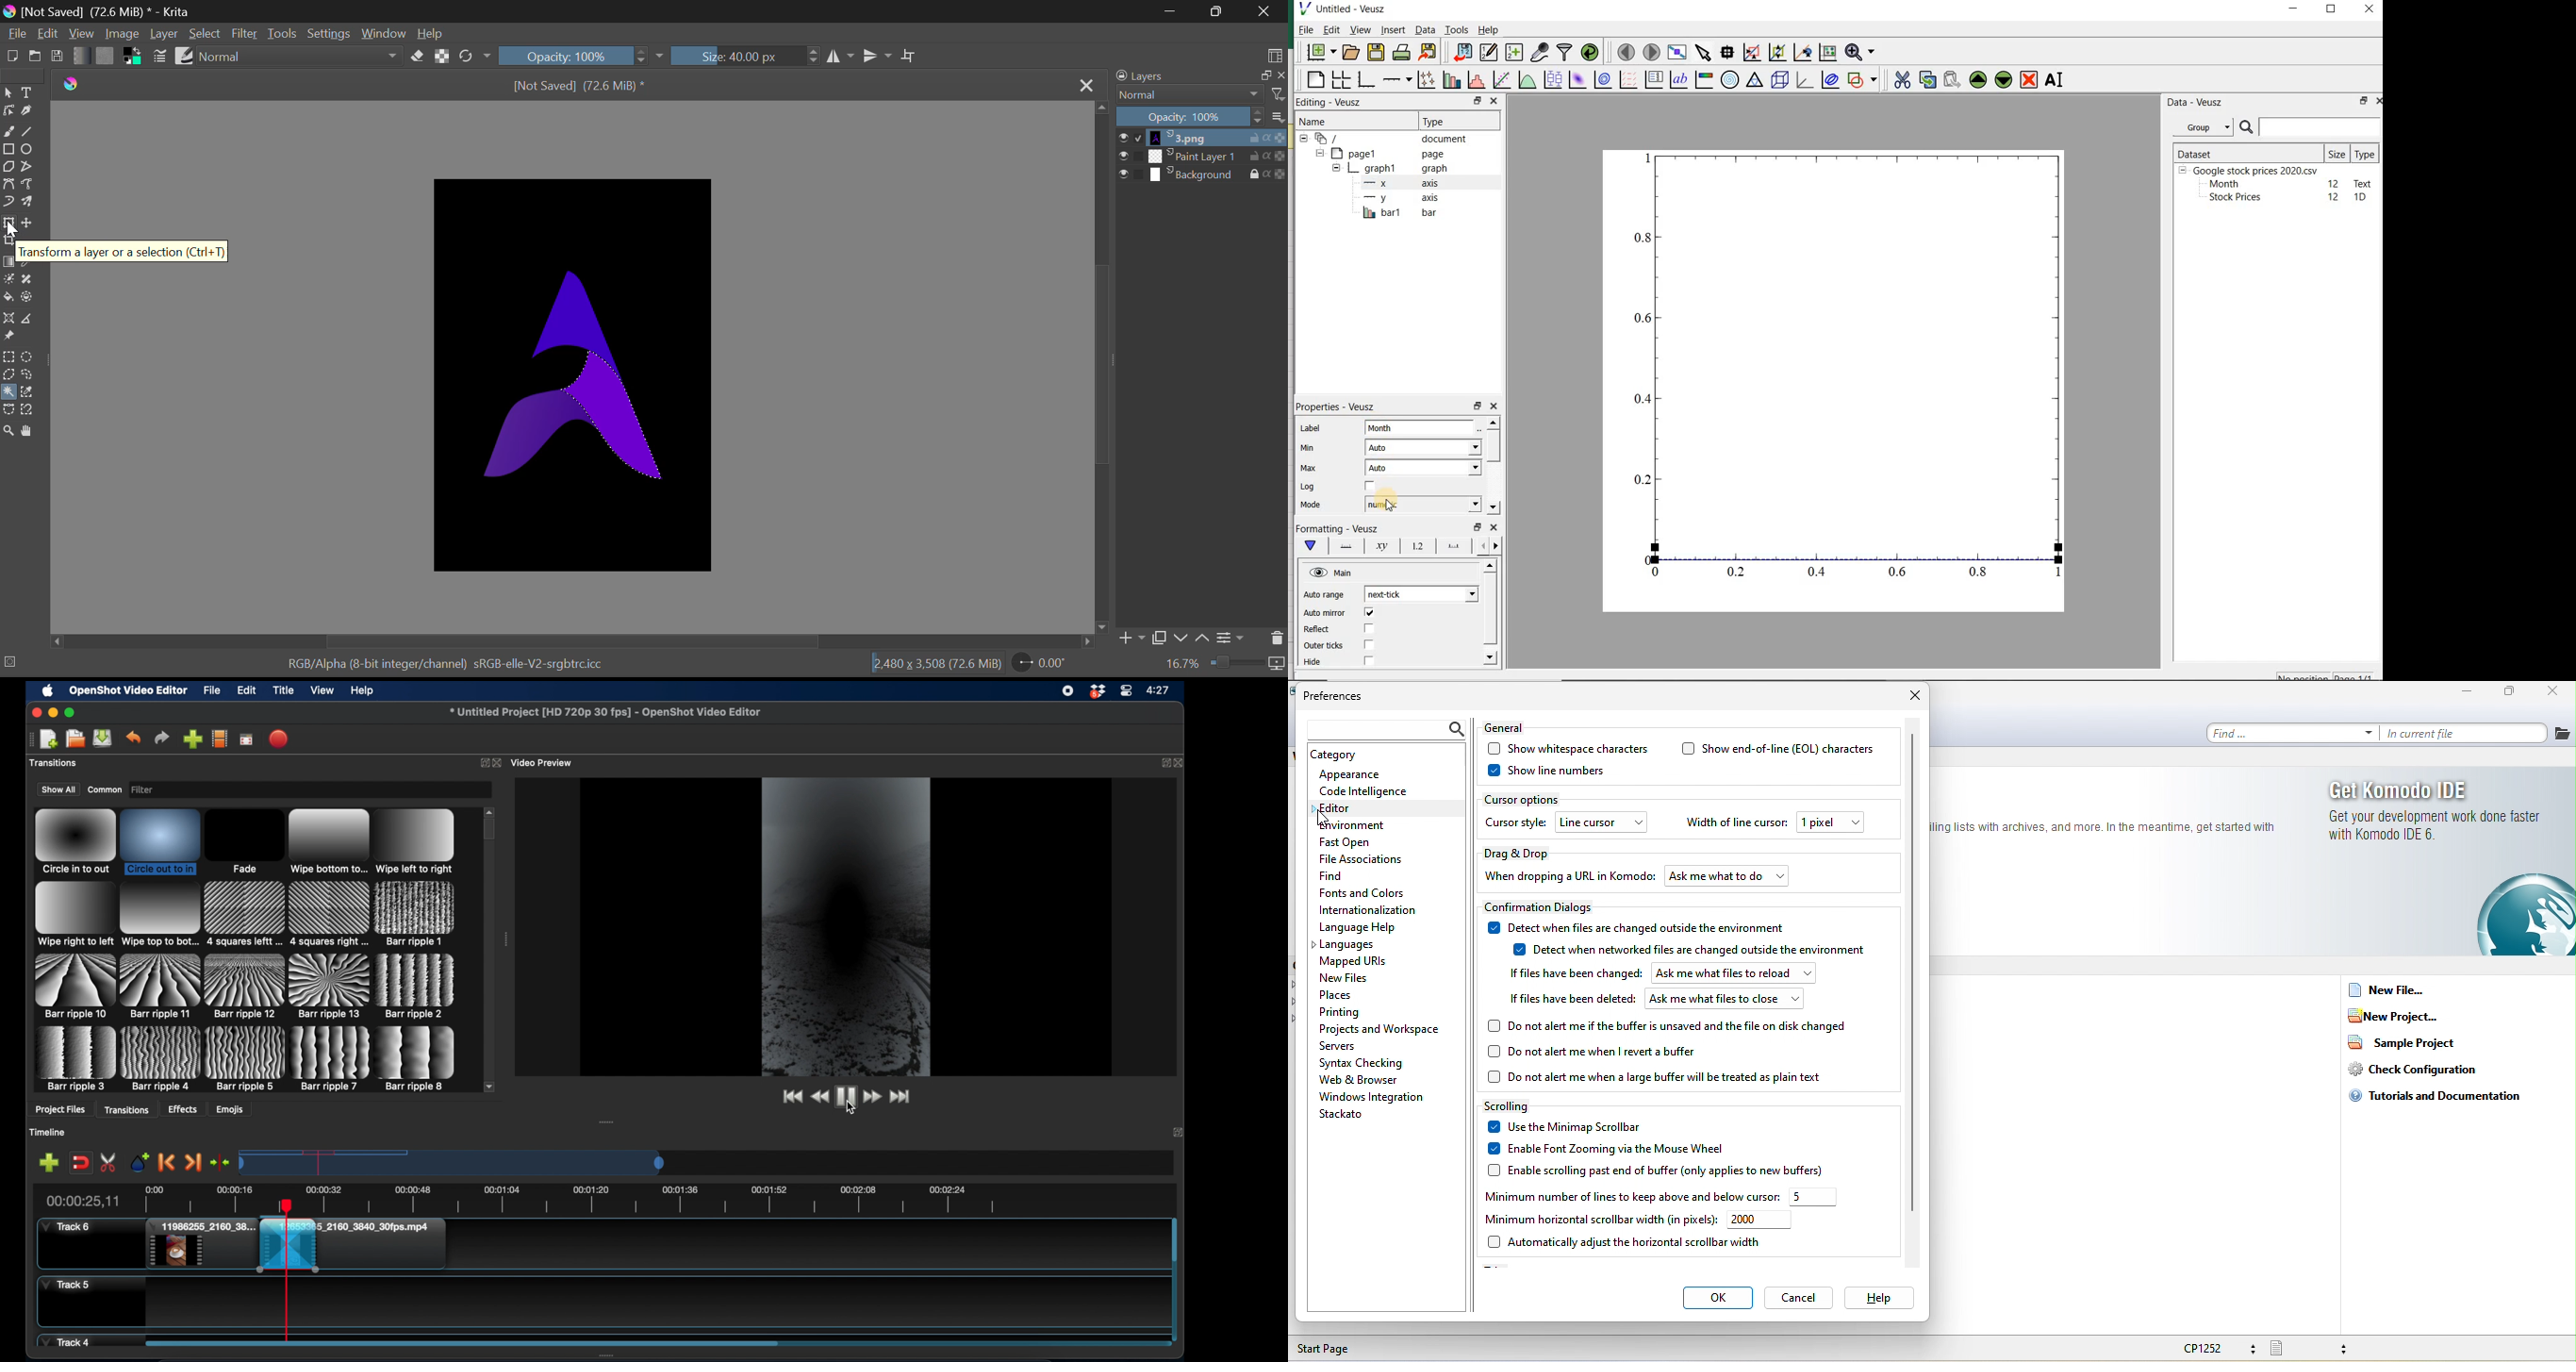  What do you see at coordinates (447, 665) in the screenshot?
I see `RGB/Alpha (8-bit integer/channel) sRGB-elle-V2-srgbtrcicc` at bounding box center [447, 665].